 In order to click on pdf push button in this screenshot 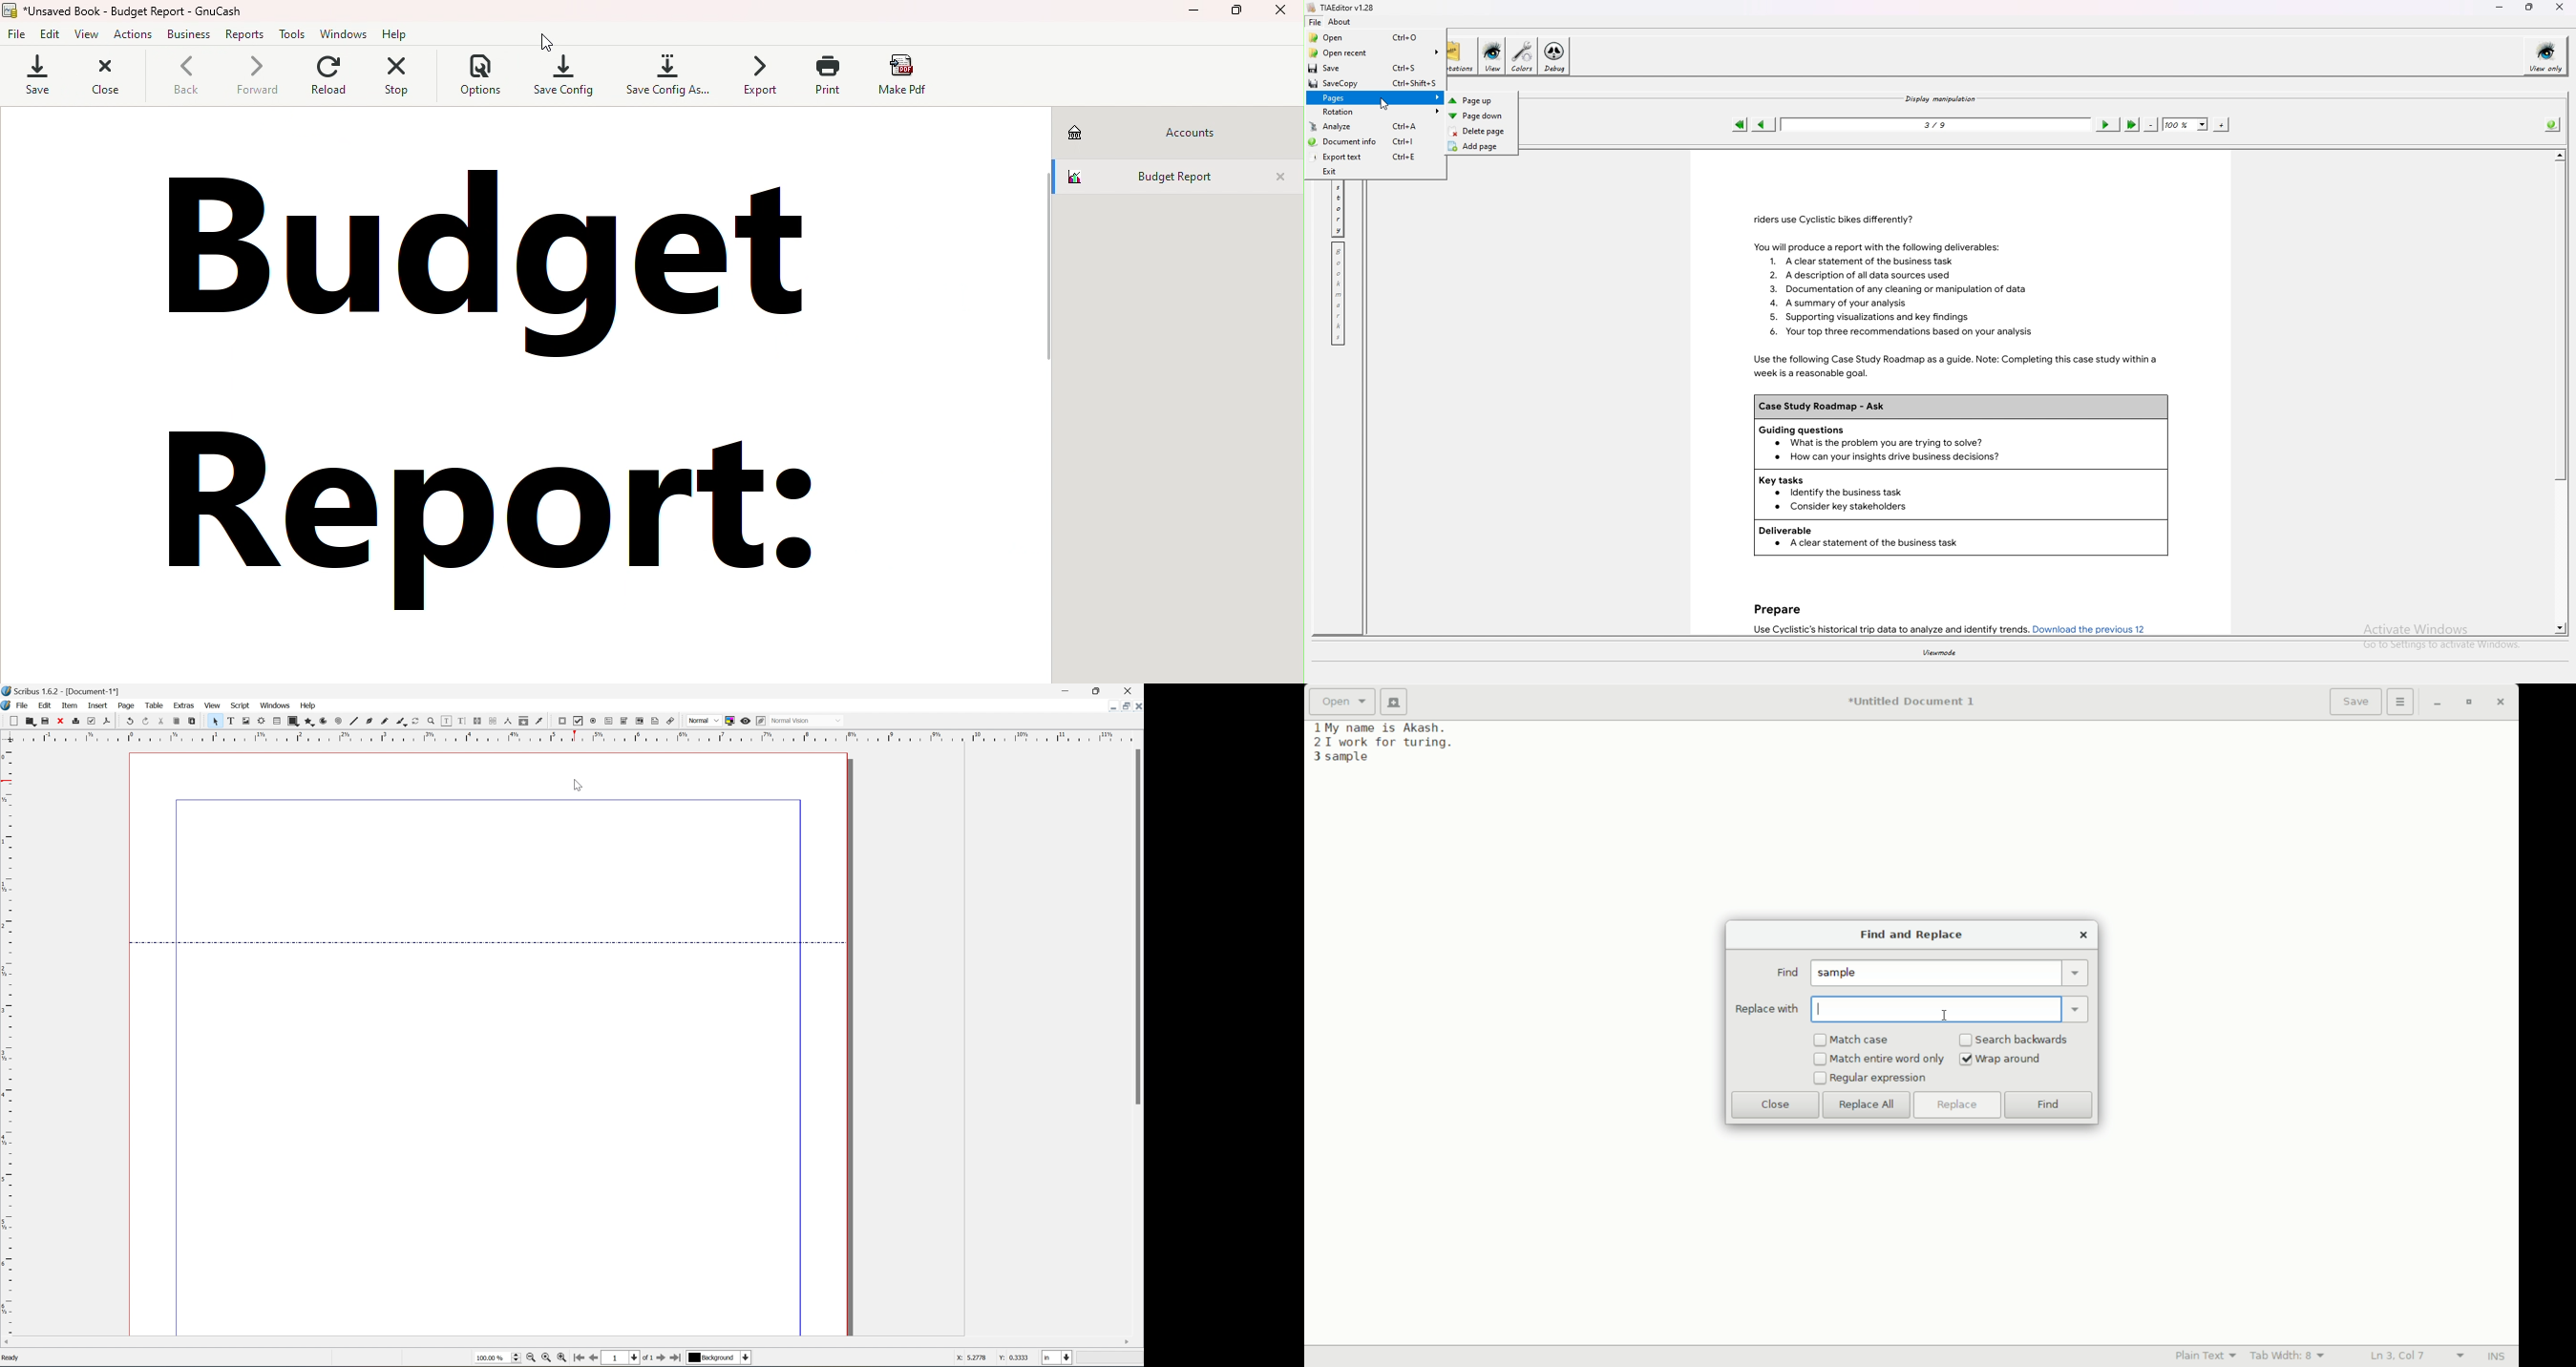, I will do `click(563, 721)`.